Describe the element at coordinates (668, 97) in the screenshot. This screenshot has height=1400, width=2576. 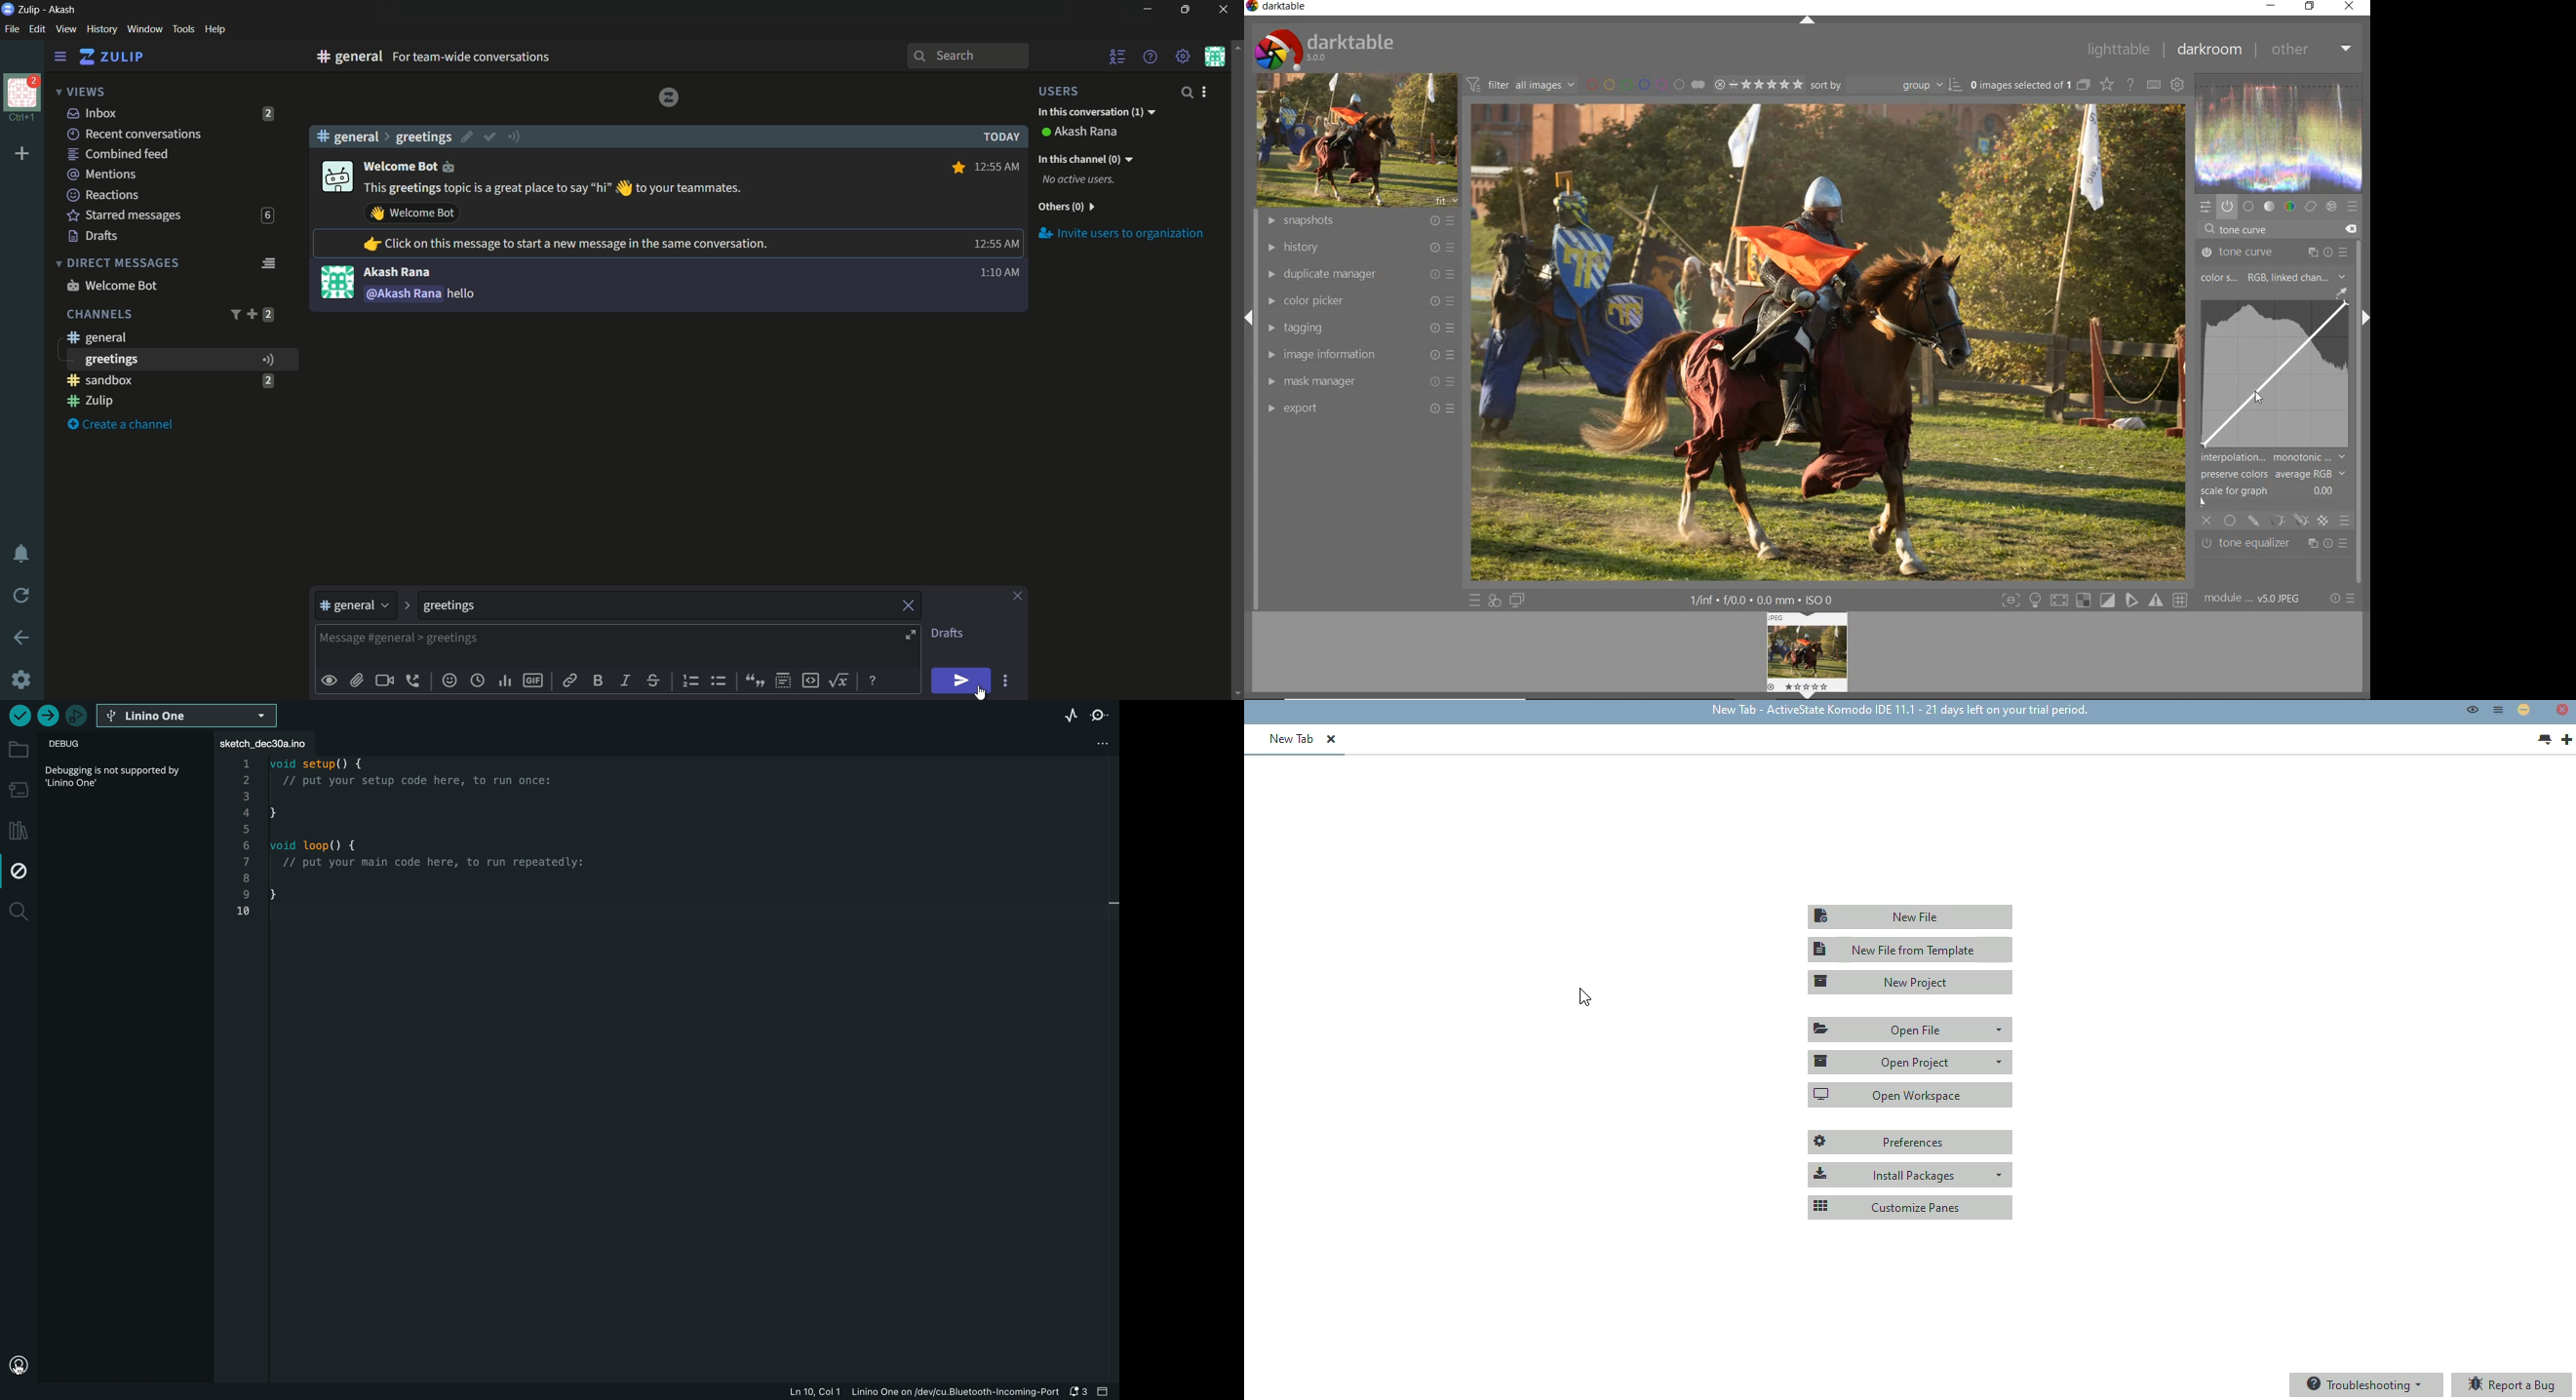
I see `Zulip logo` at that location.